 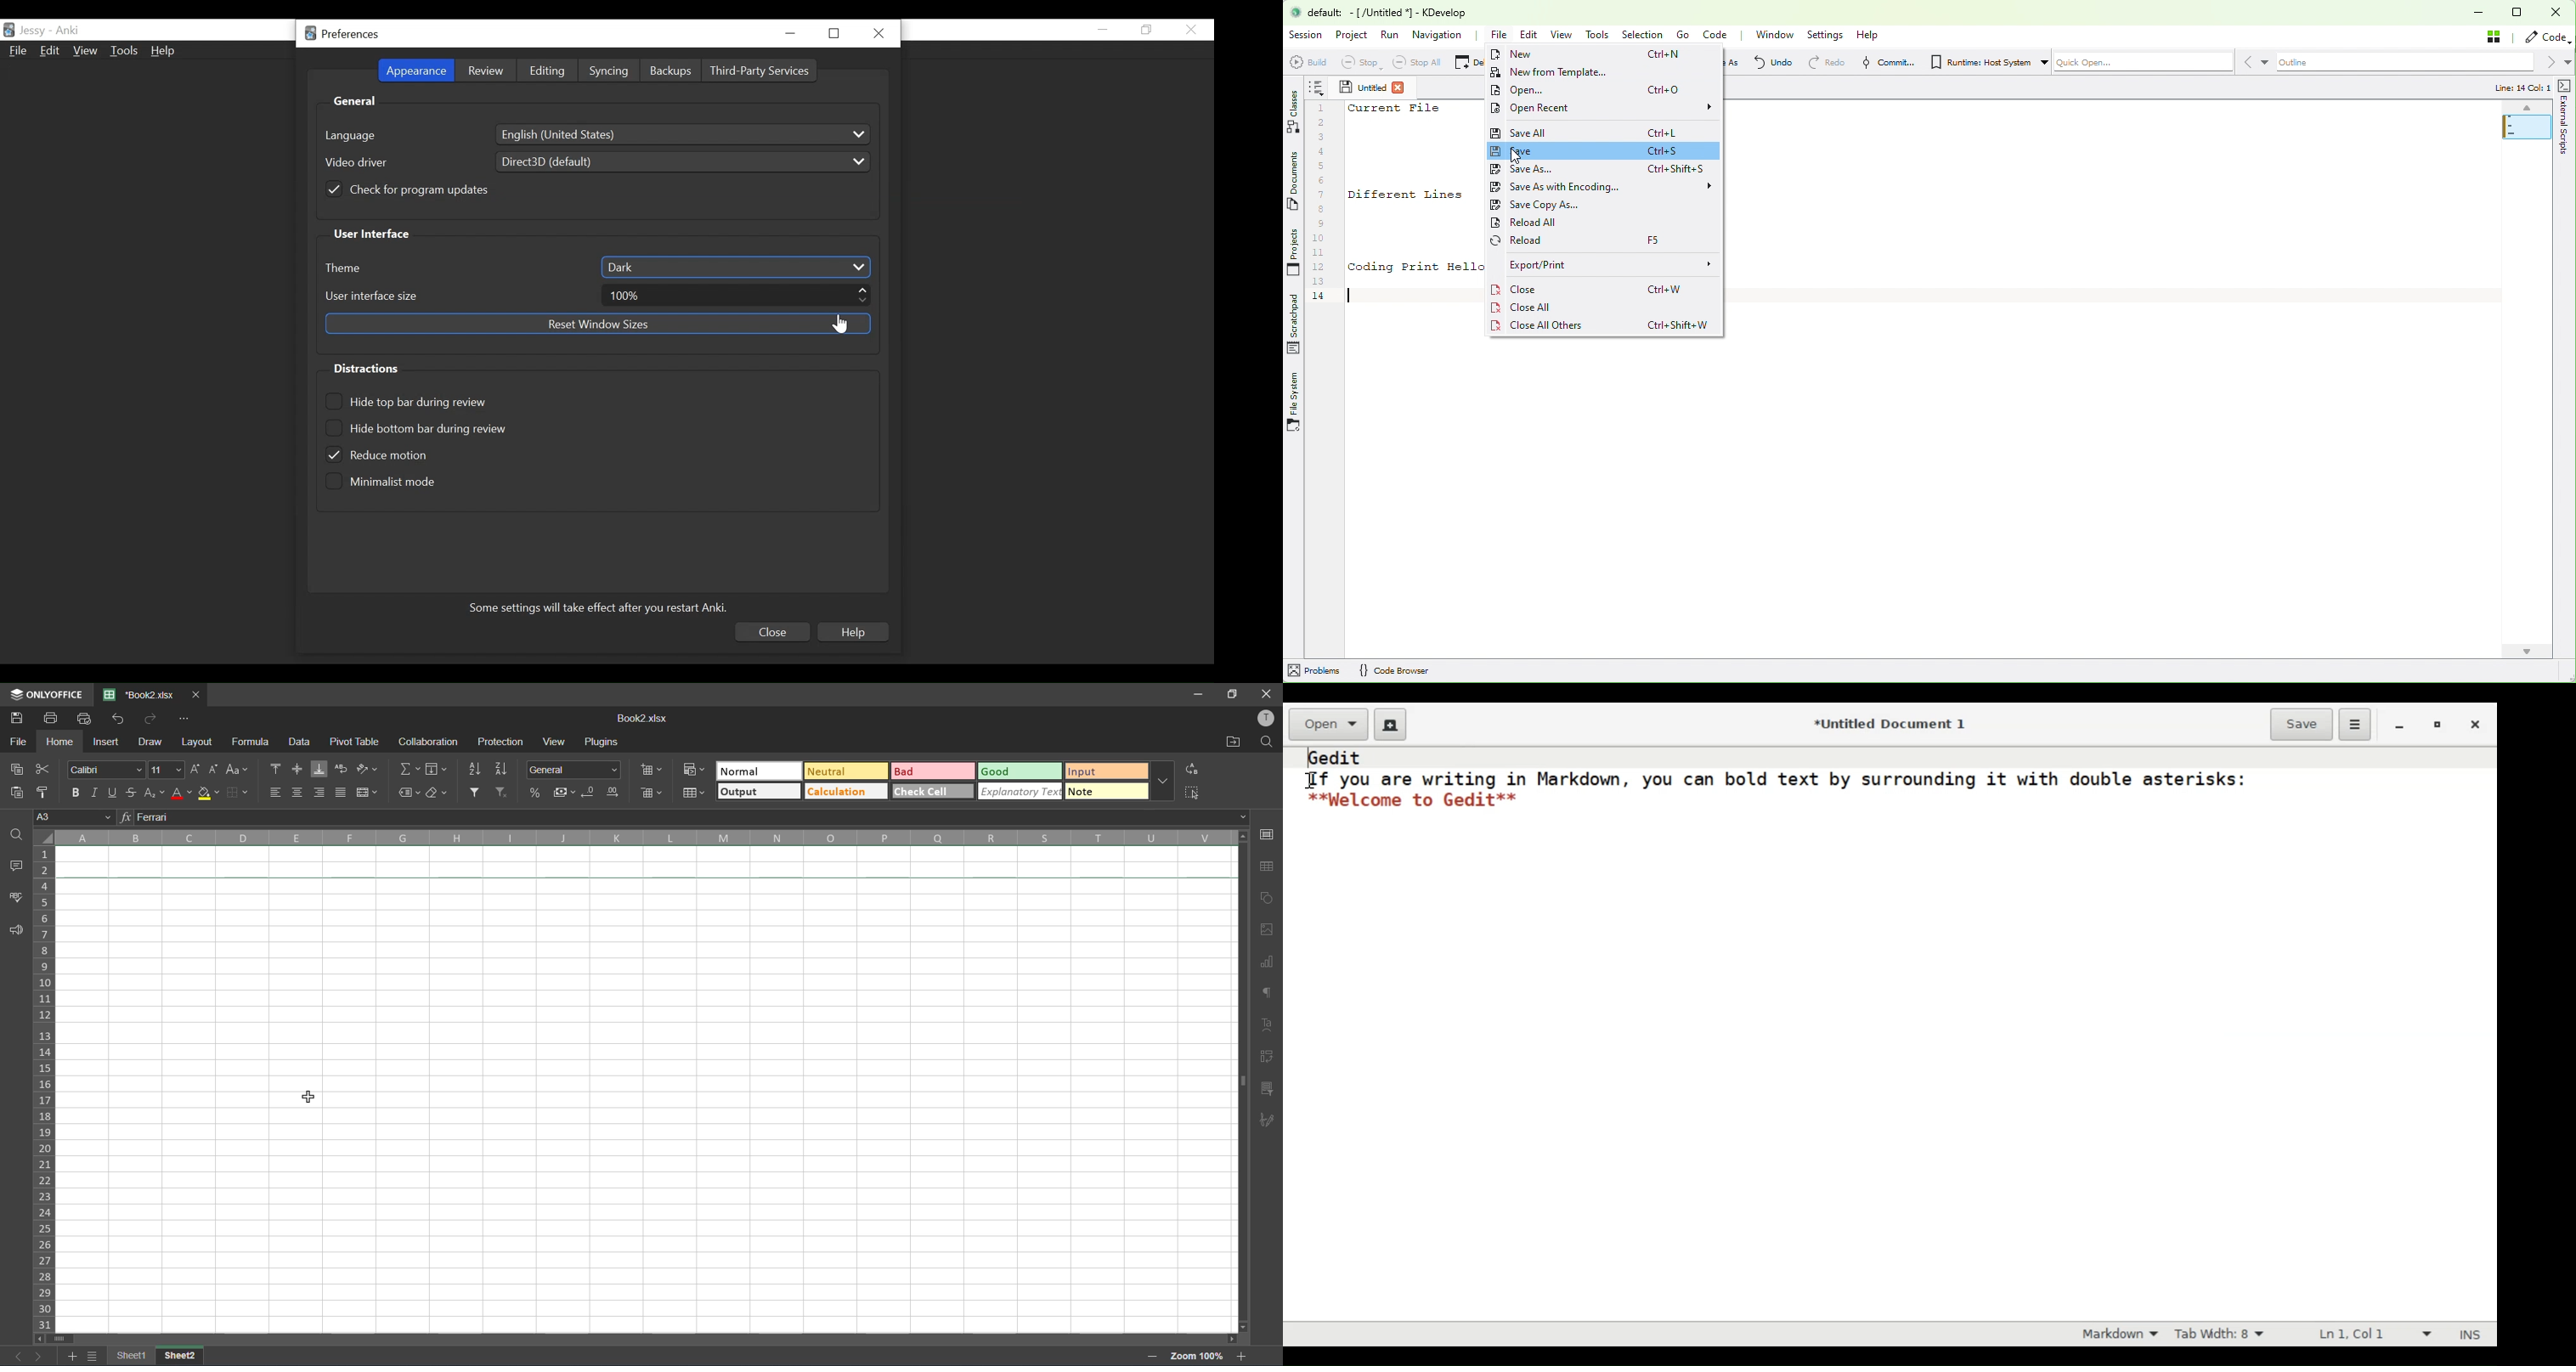 I want to click on Help, so click(x=1870, y=35).